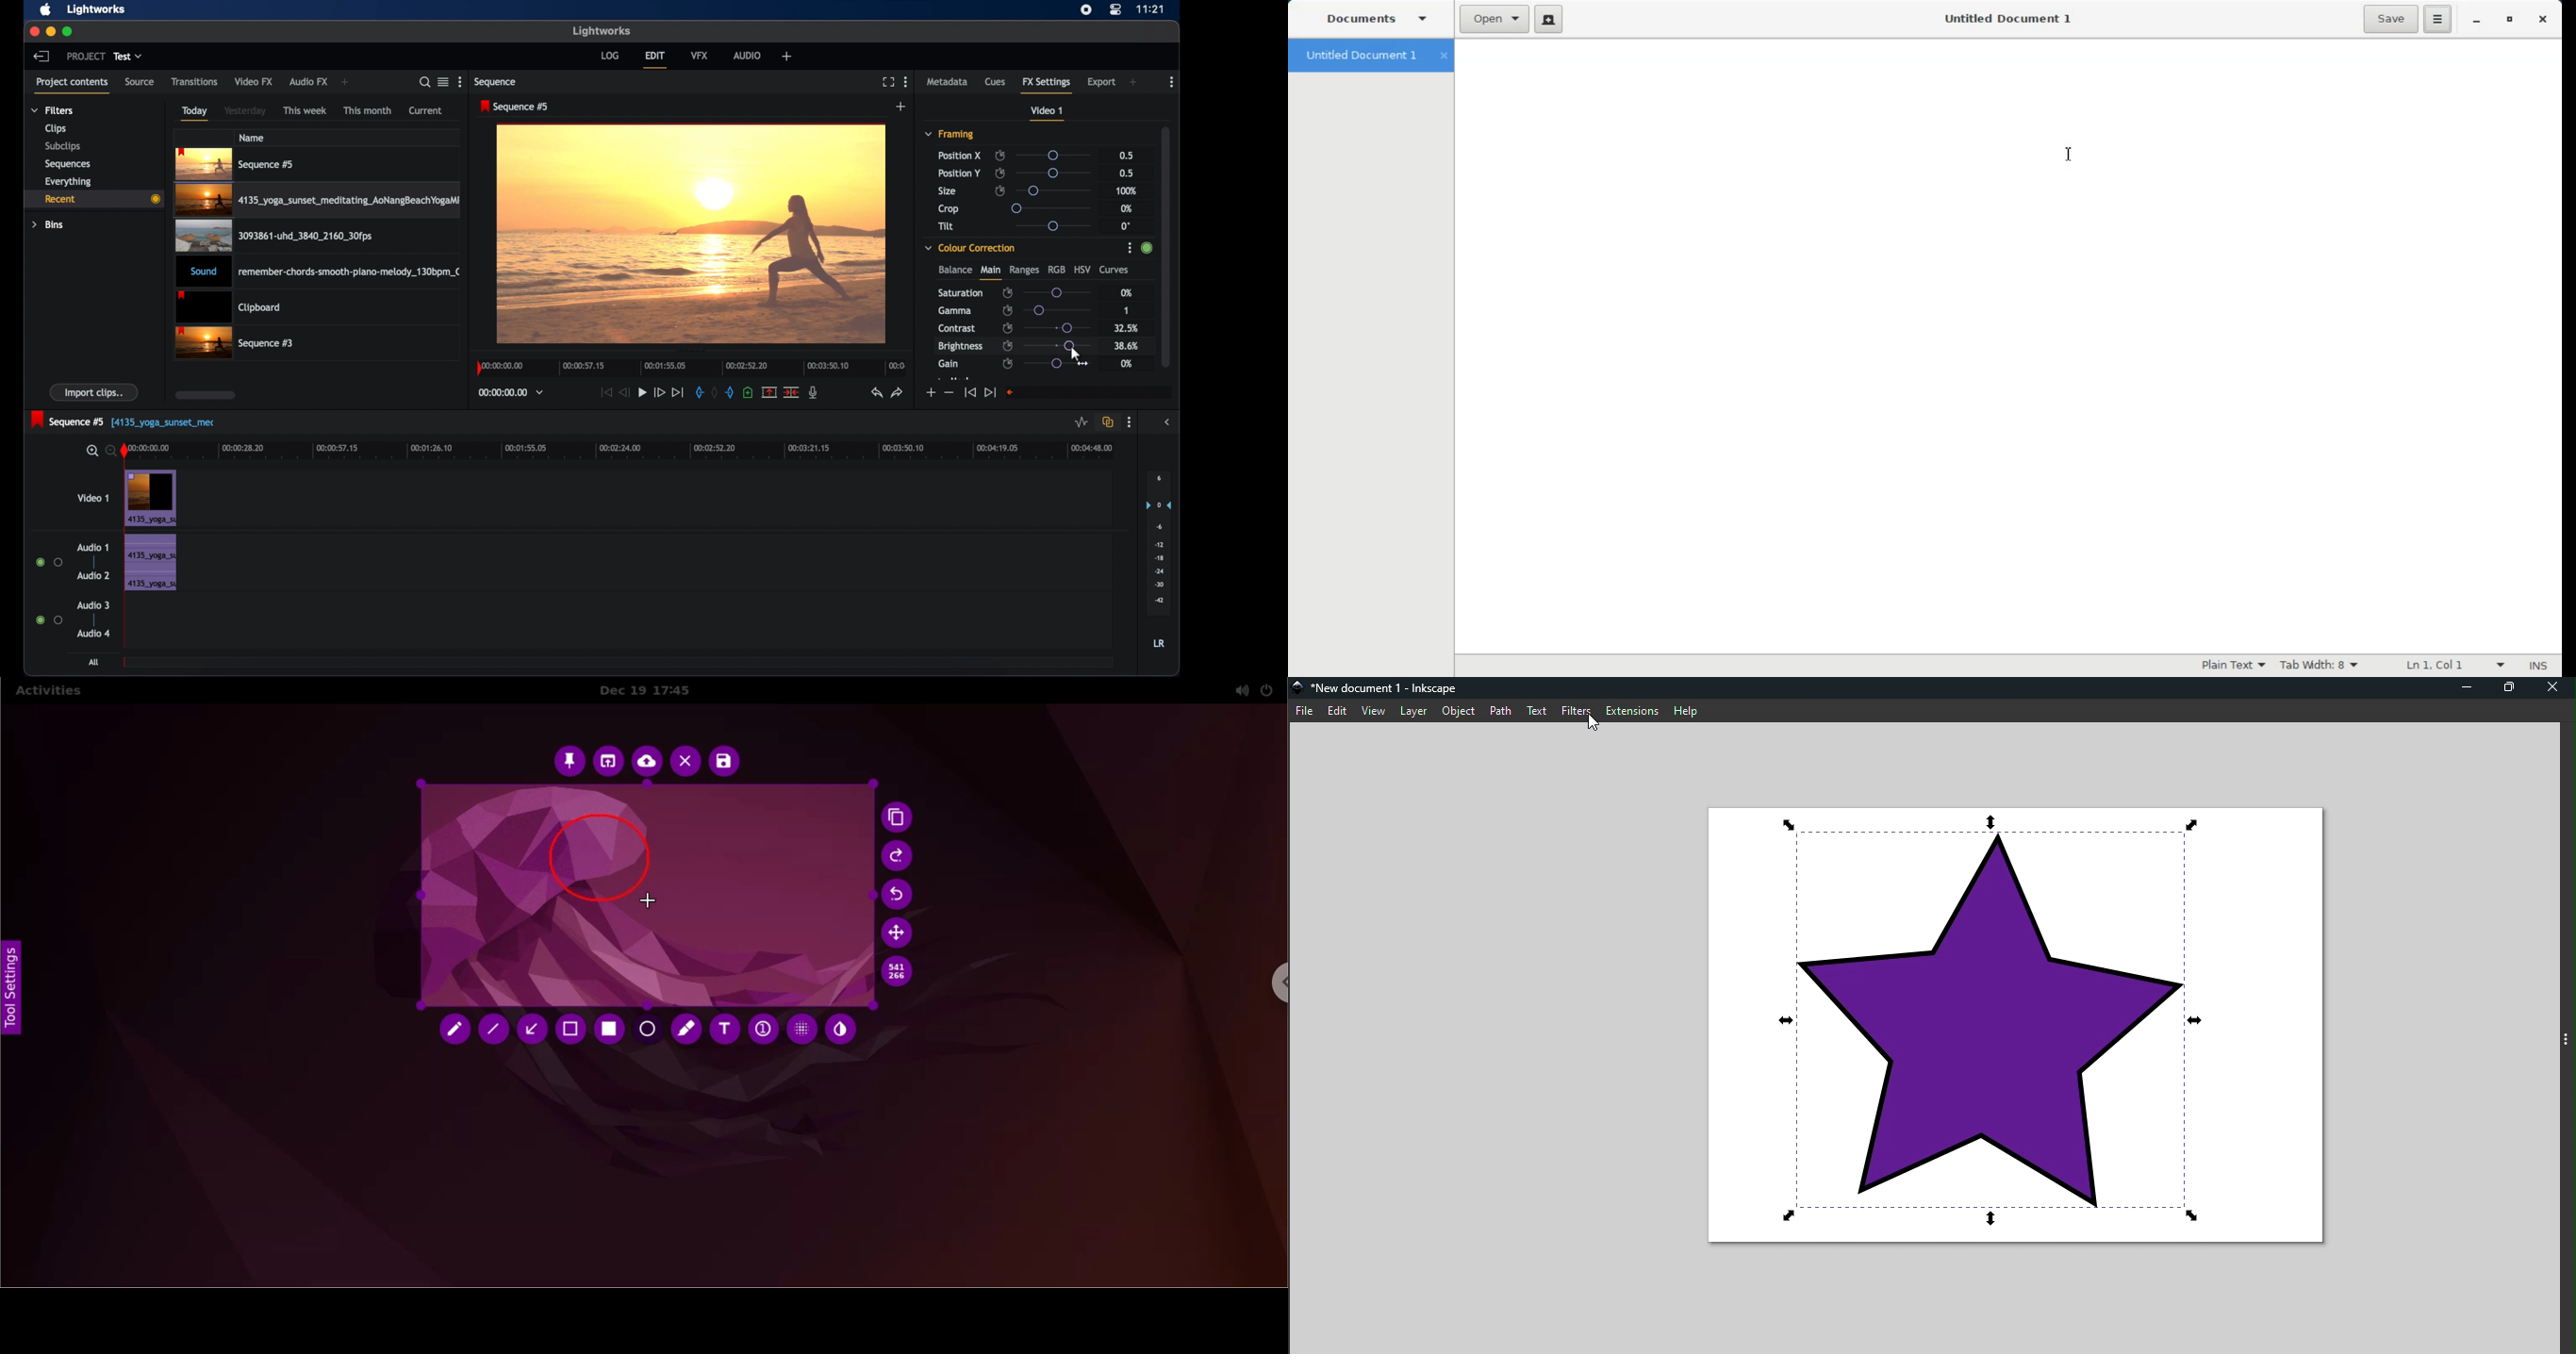 This screenshot has width=2576, height=1372. Describe the element at coordinates (443, 81) in the screenshot. I see `toggle list or tile view` at that location.